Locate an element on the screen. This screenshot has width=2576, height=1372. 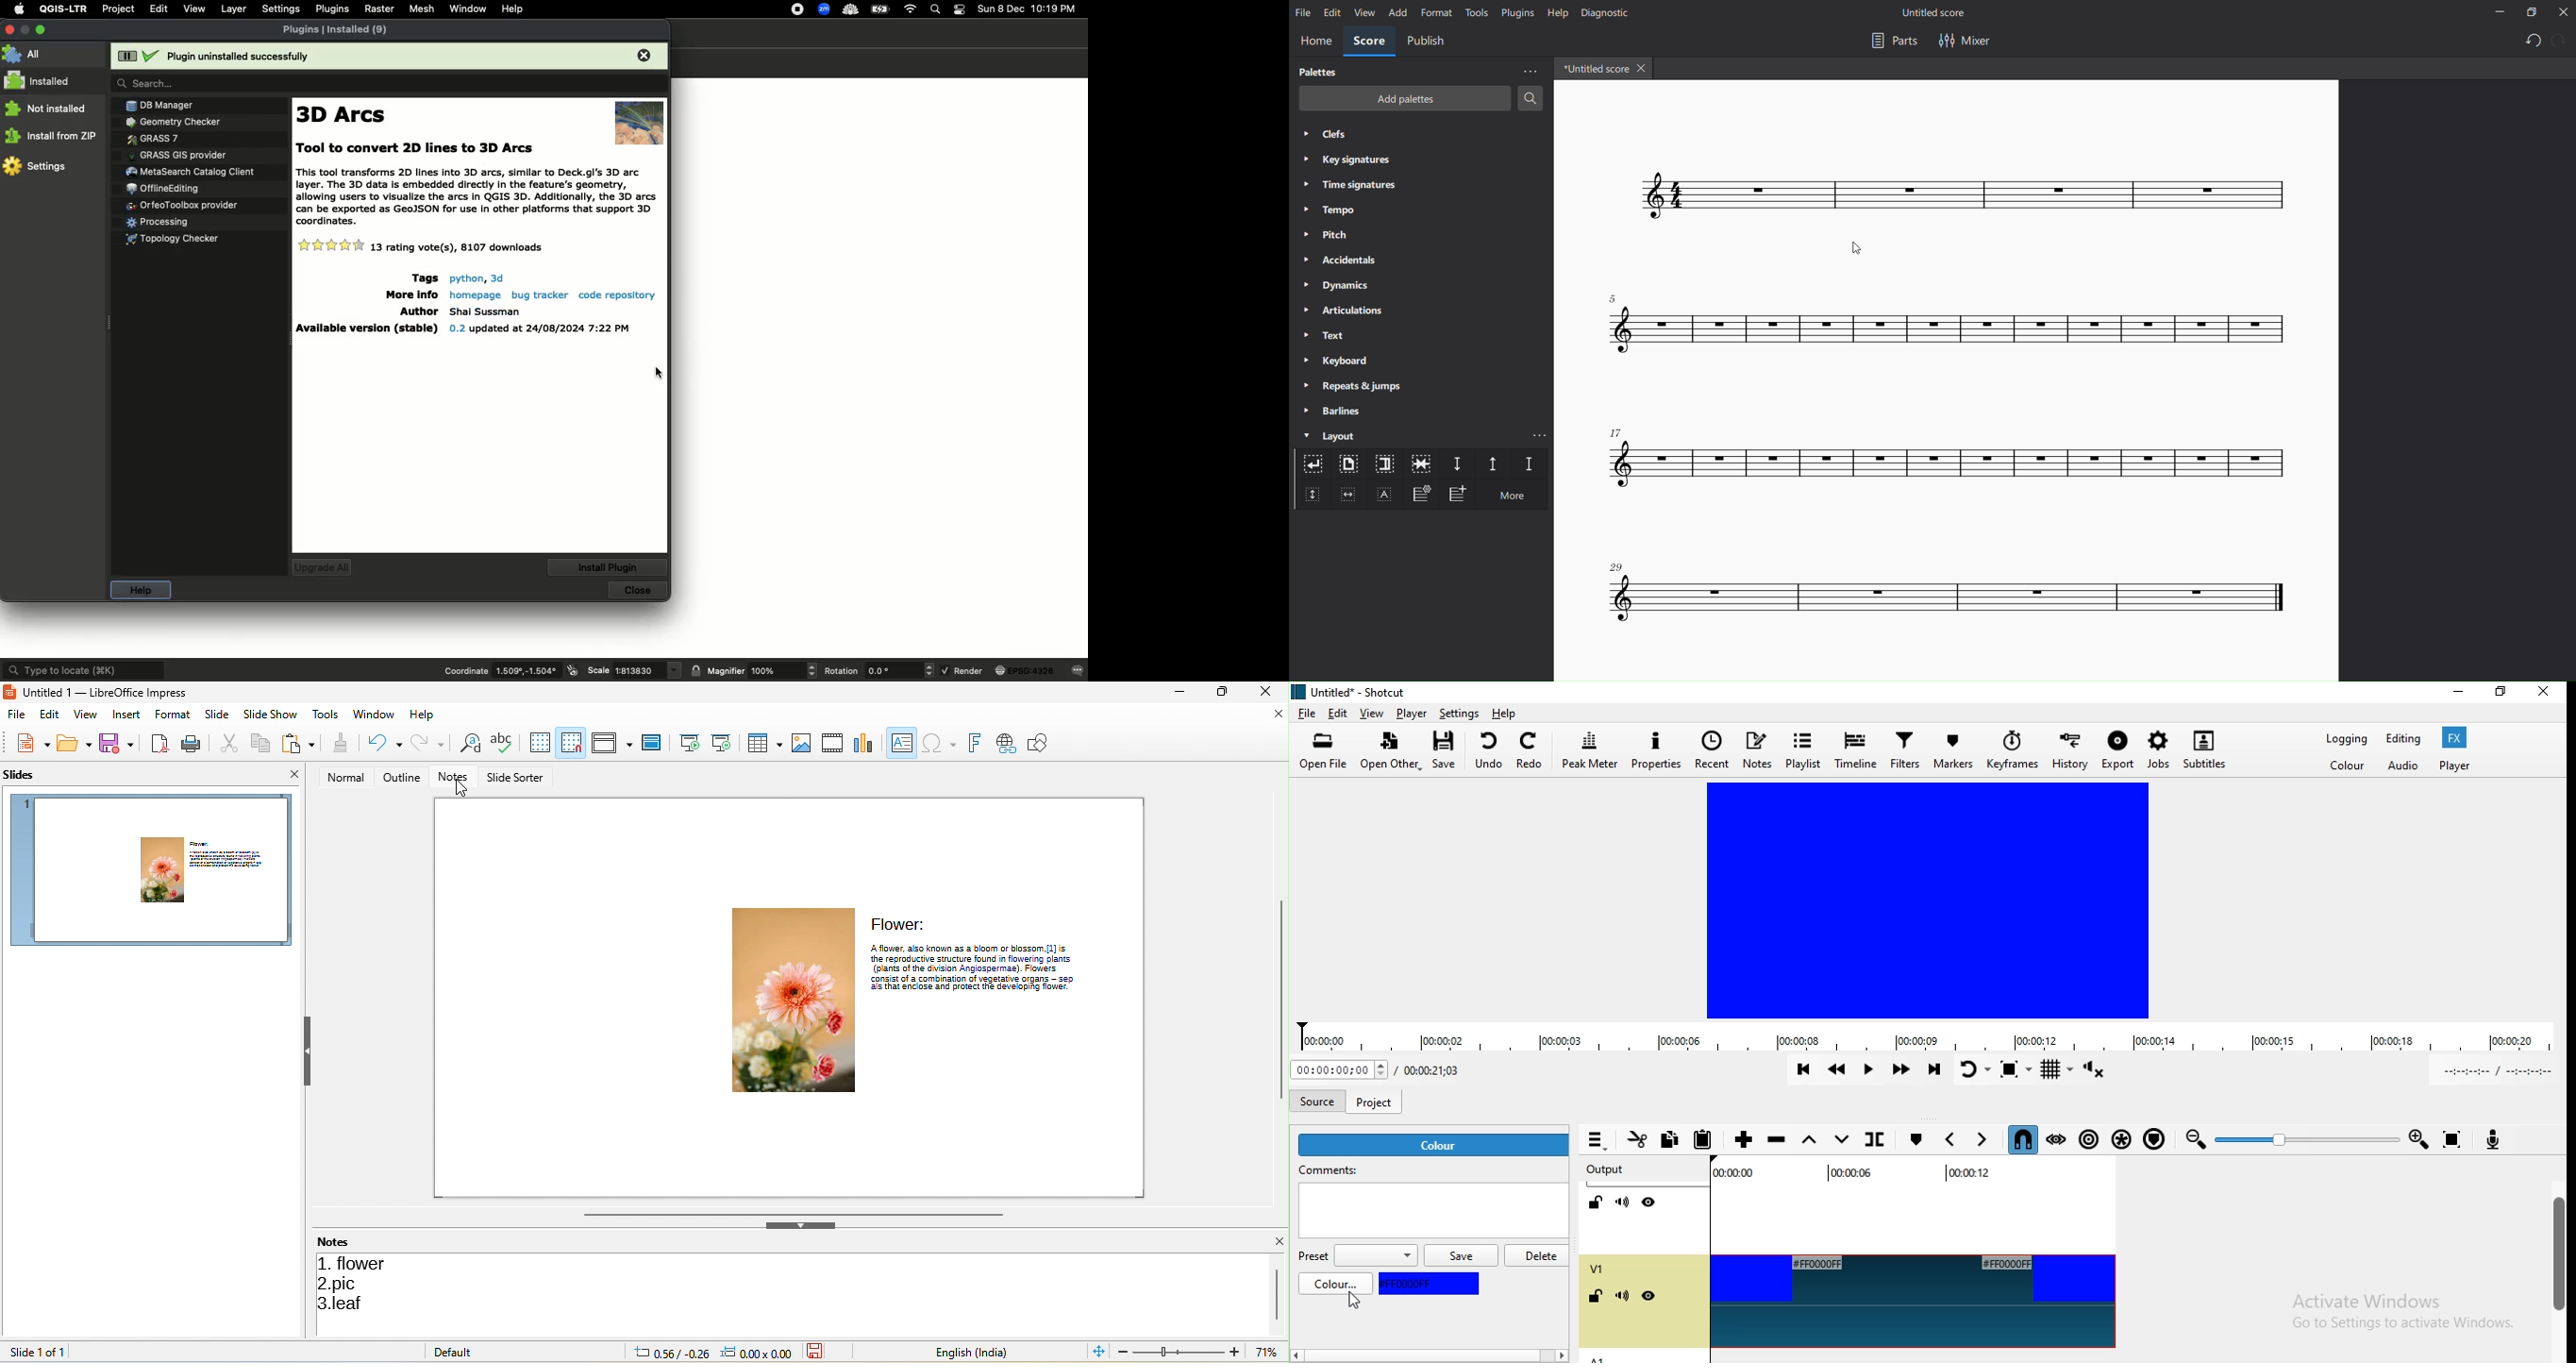
Scale is located at coordinates (632, 671).